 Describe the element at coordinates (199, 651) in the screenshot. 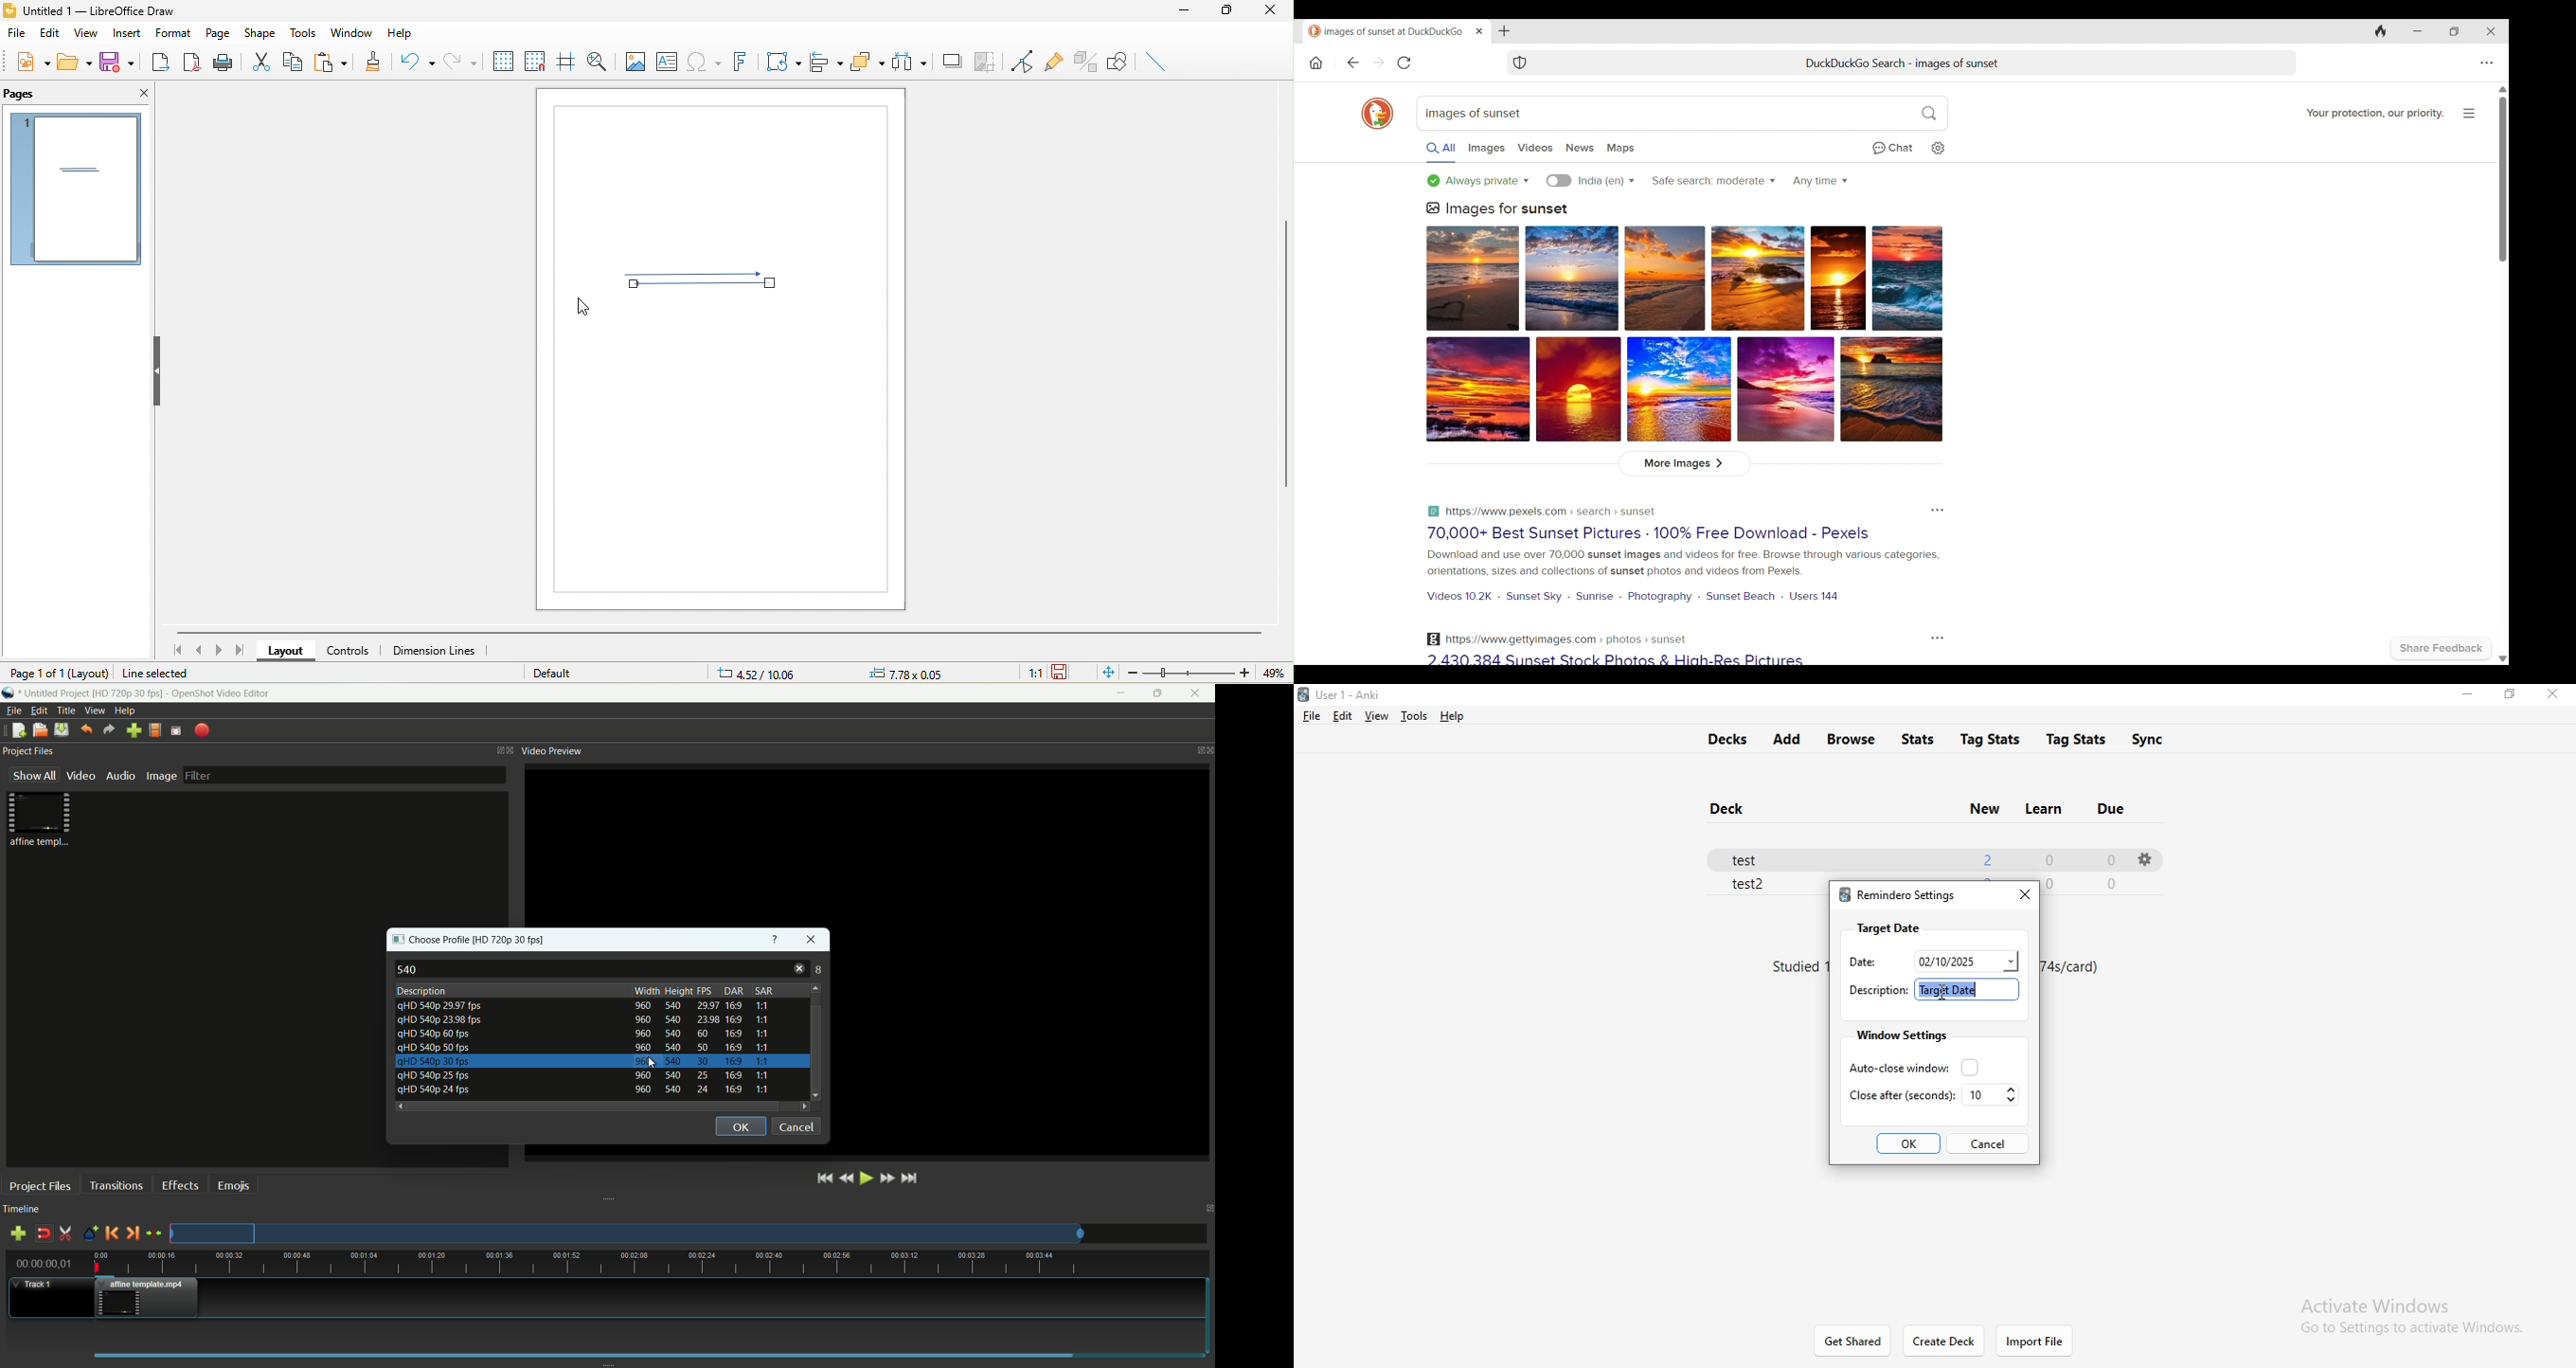

I see `previous page` at that location.